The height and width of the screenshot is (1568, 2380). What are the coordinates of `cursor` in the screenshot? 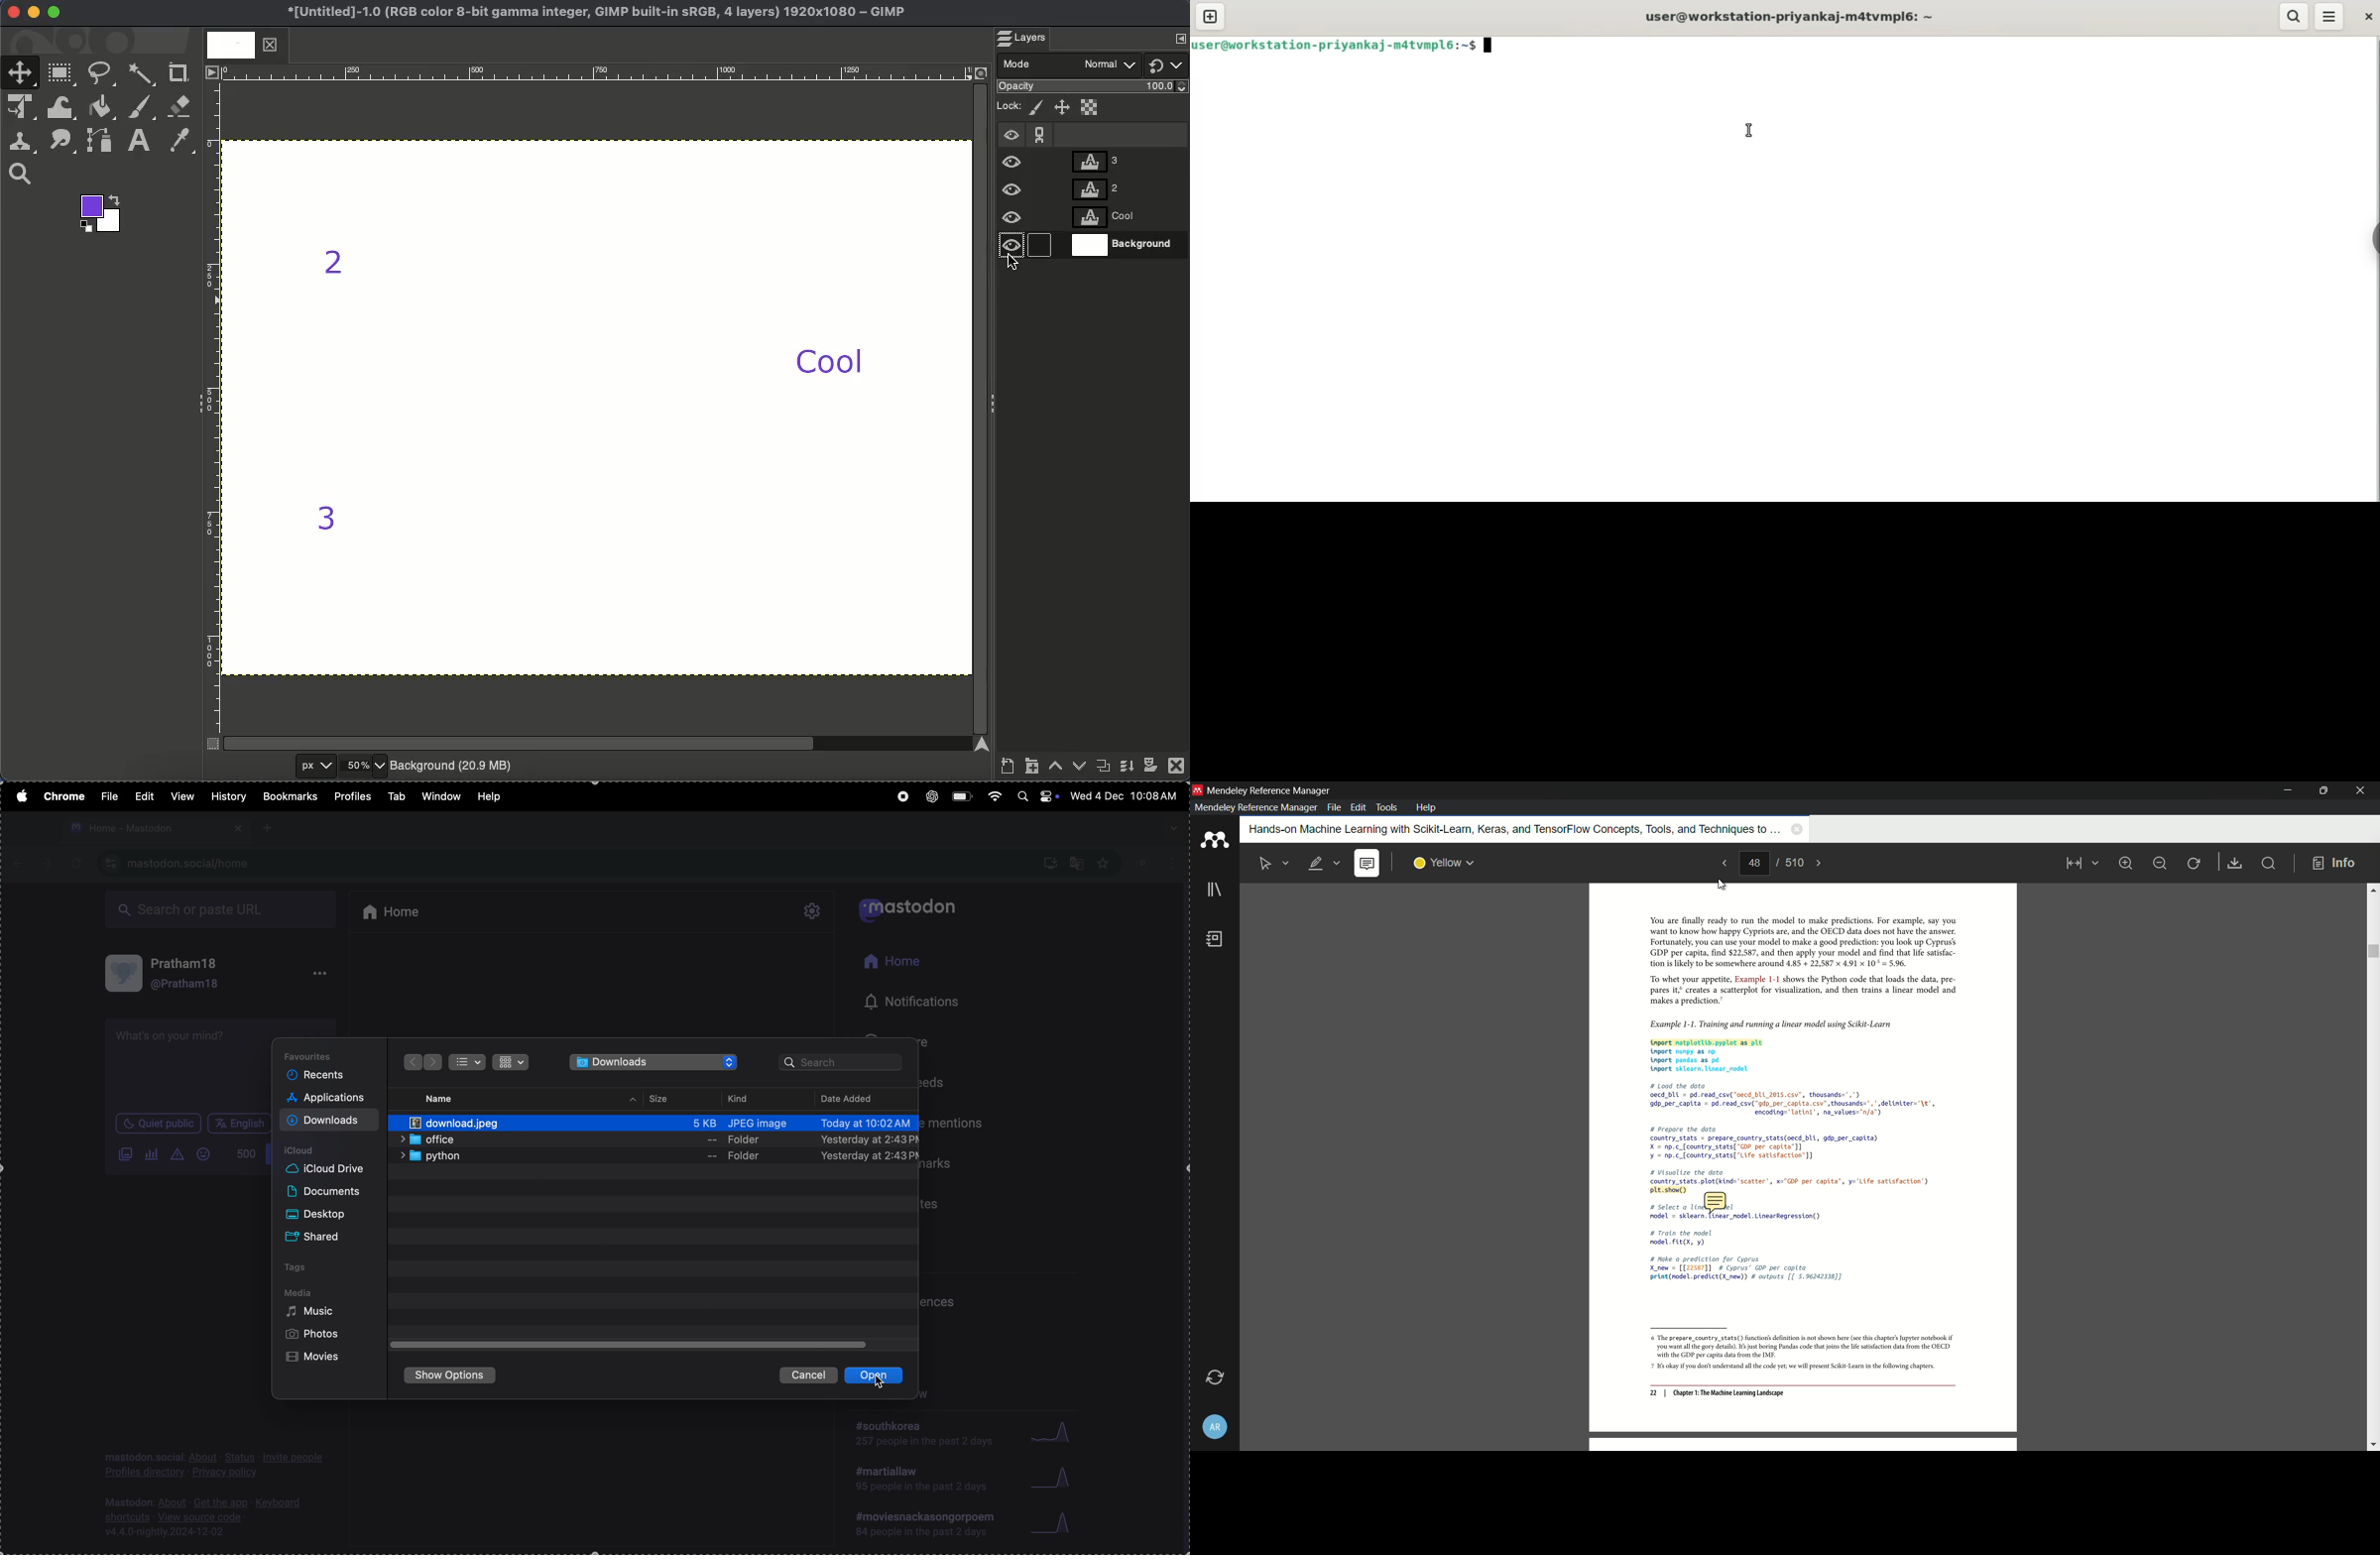 It's located at (1720, 886).